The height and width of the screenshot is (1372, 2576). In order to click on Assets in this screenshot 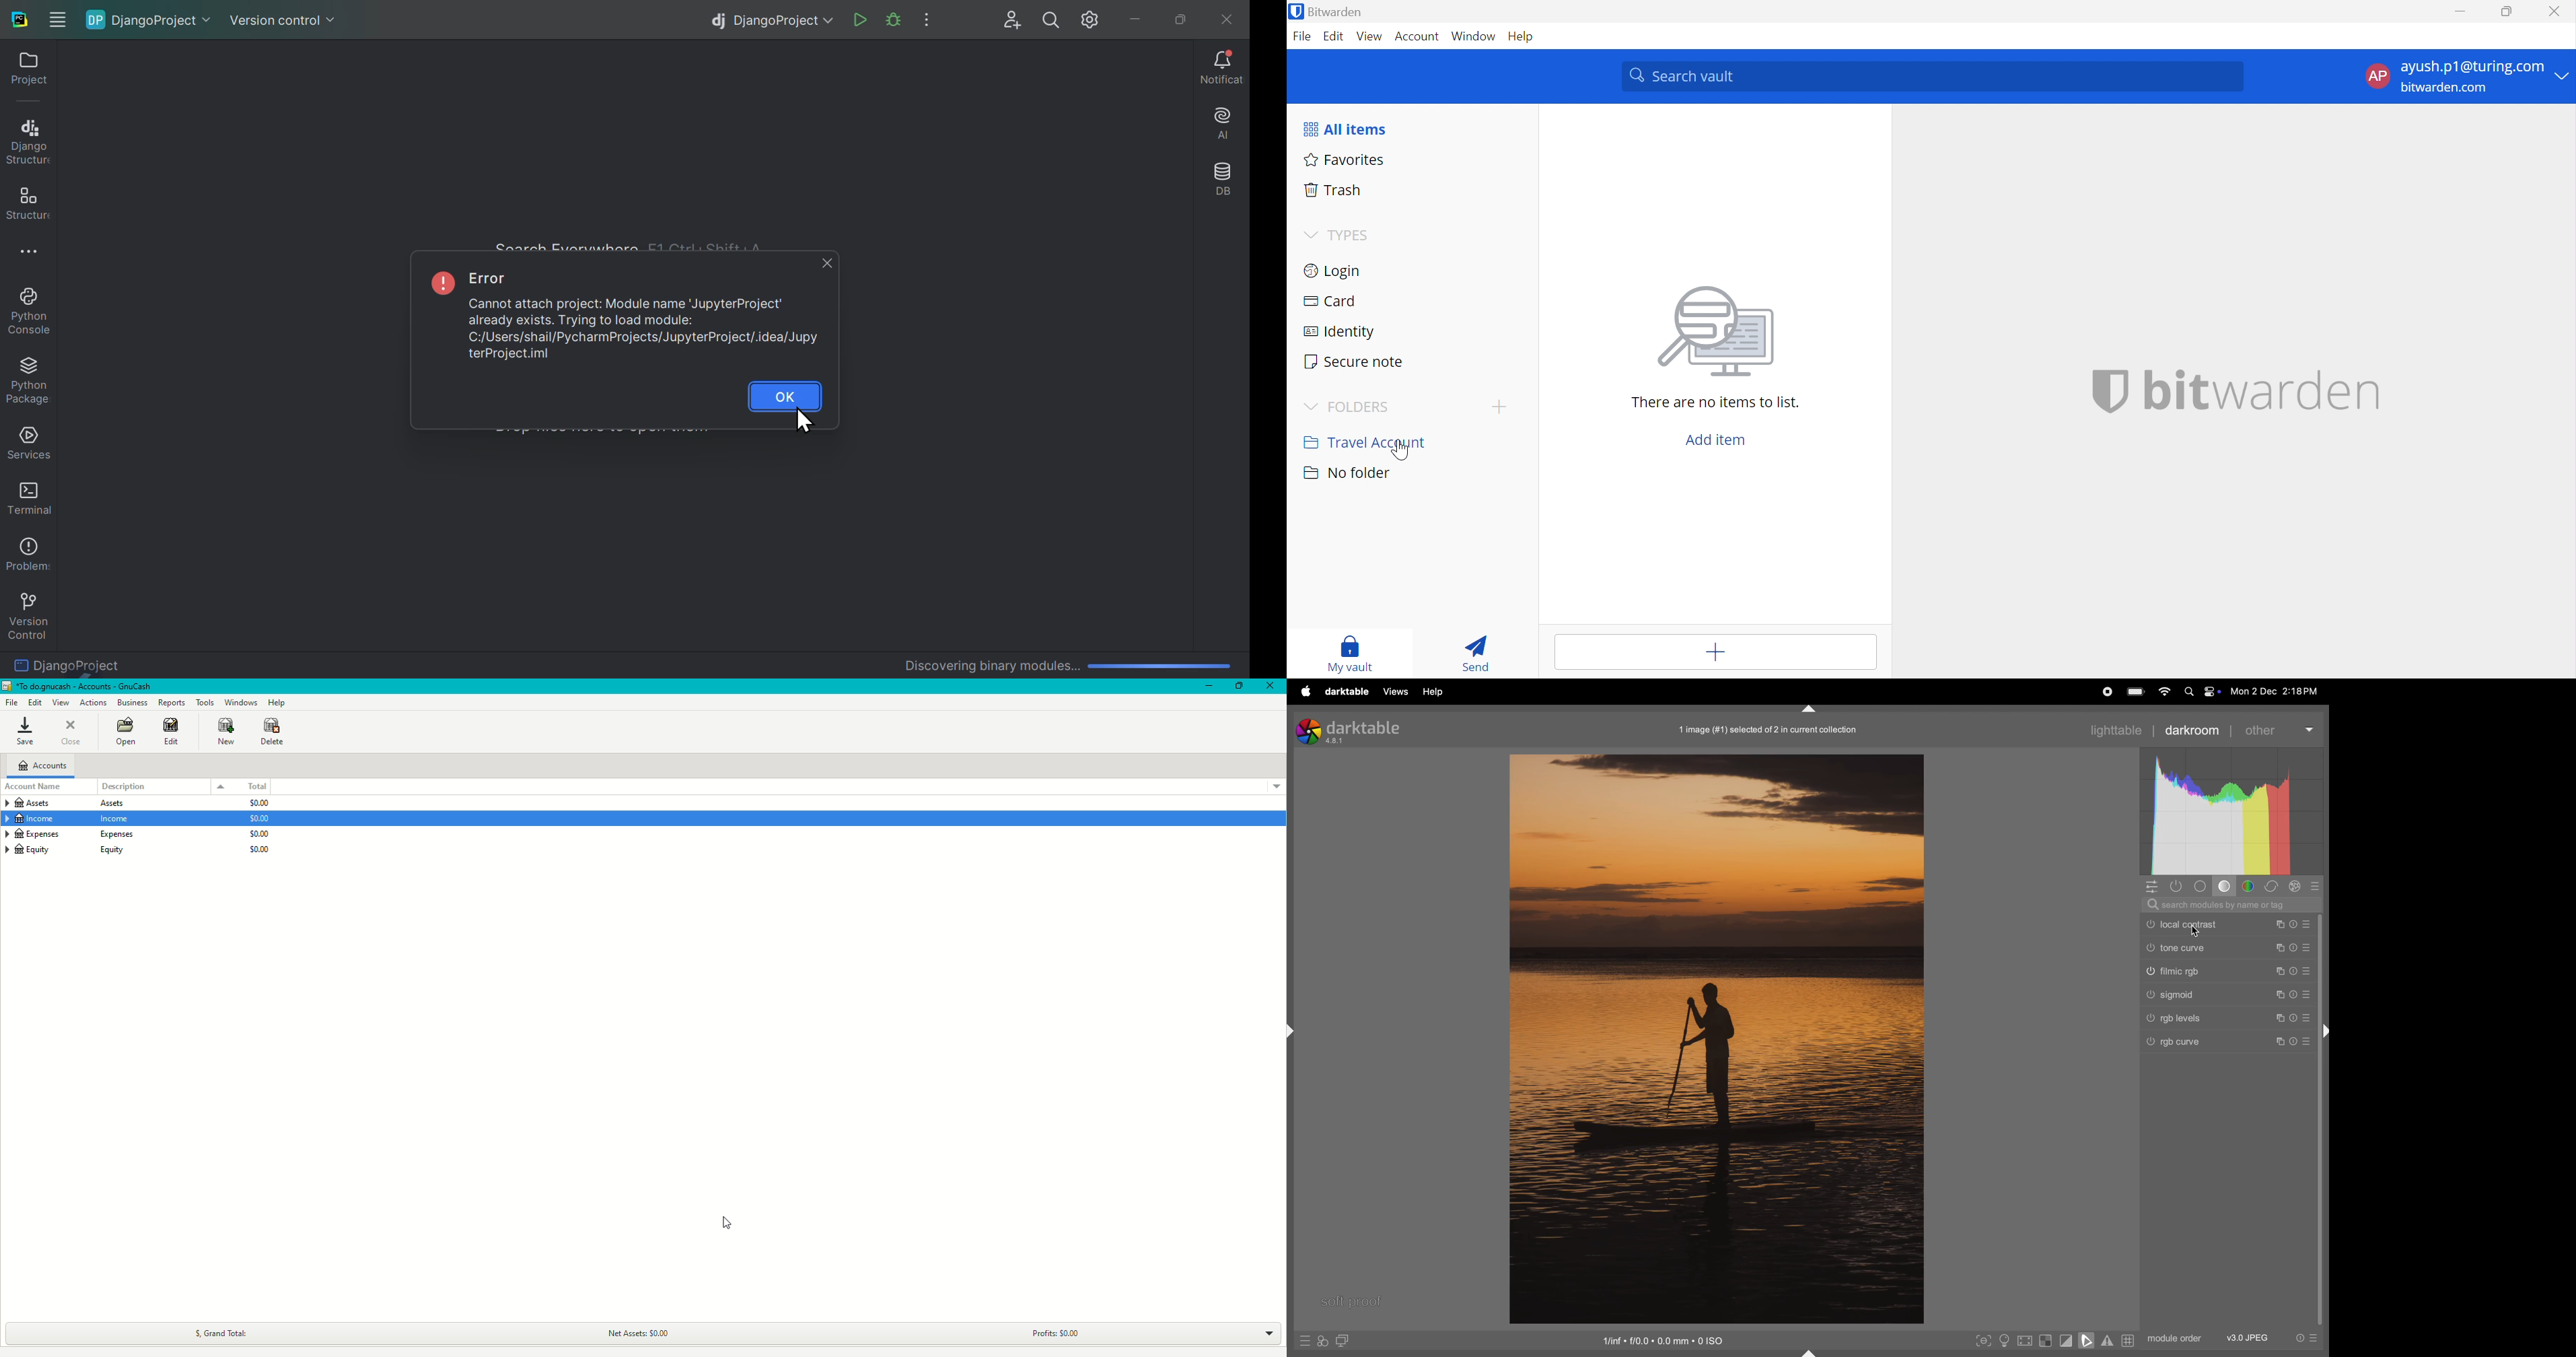, I will do `click(74, 803)`.